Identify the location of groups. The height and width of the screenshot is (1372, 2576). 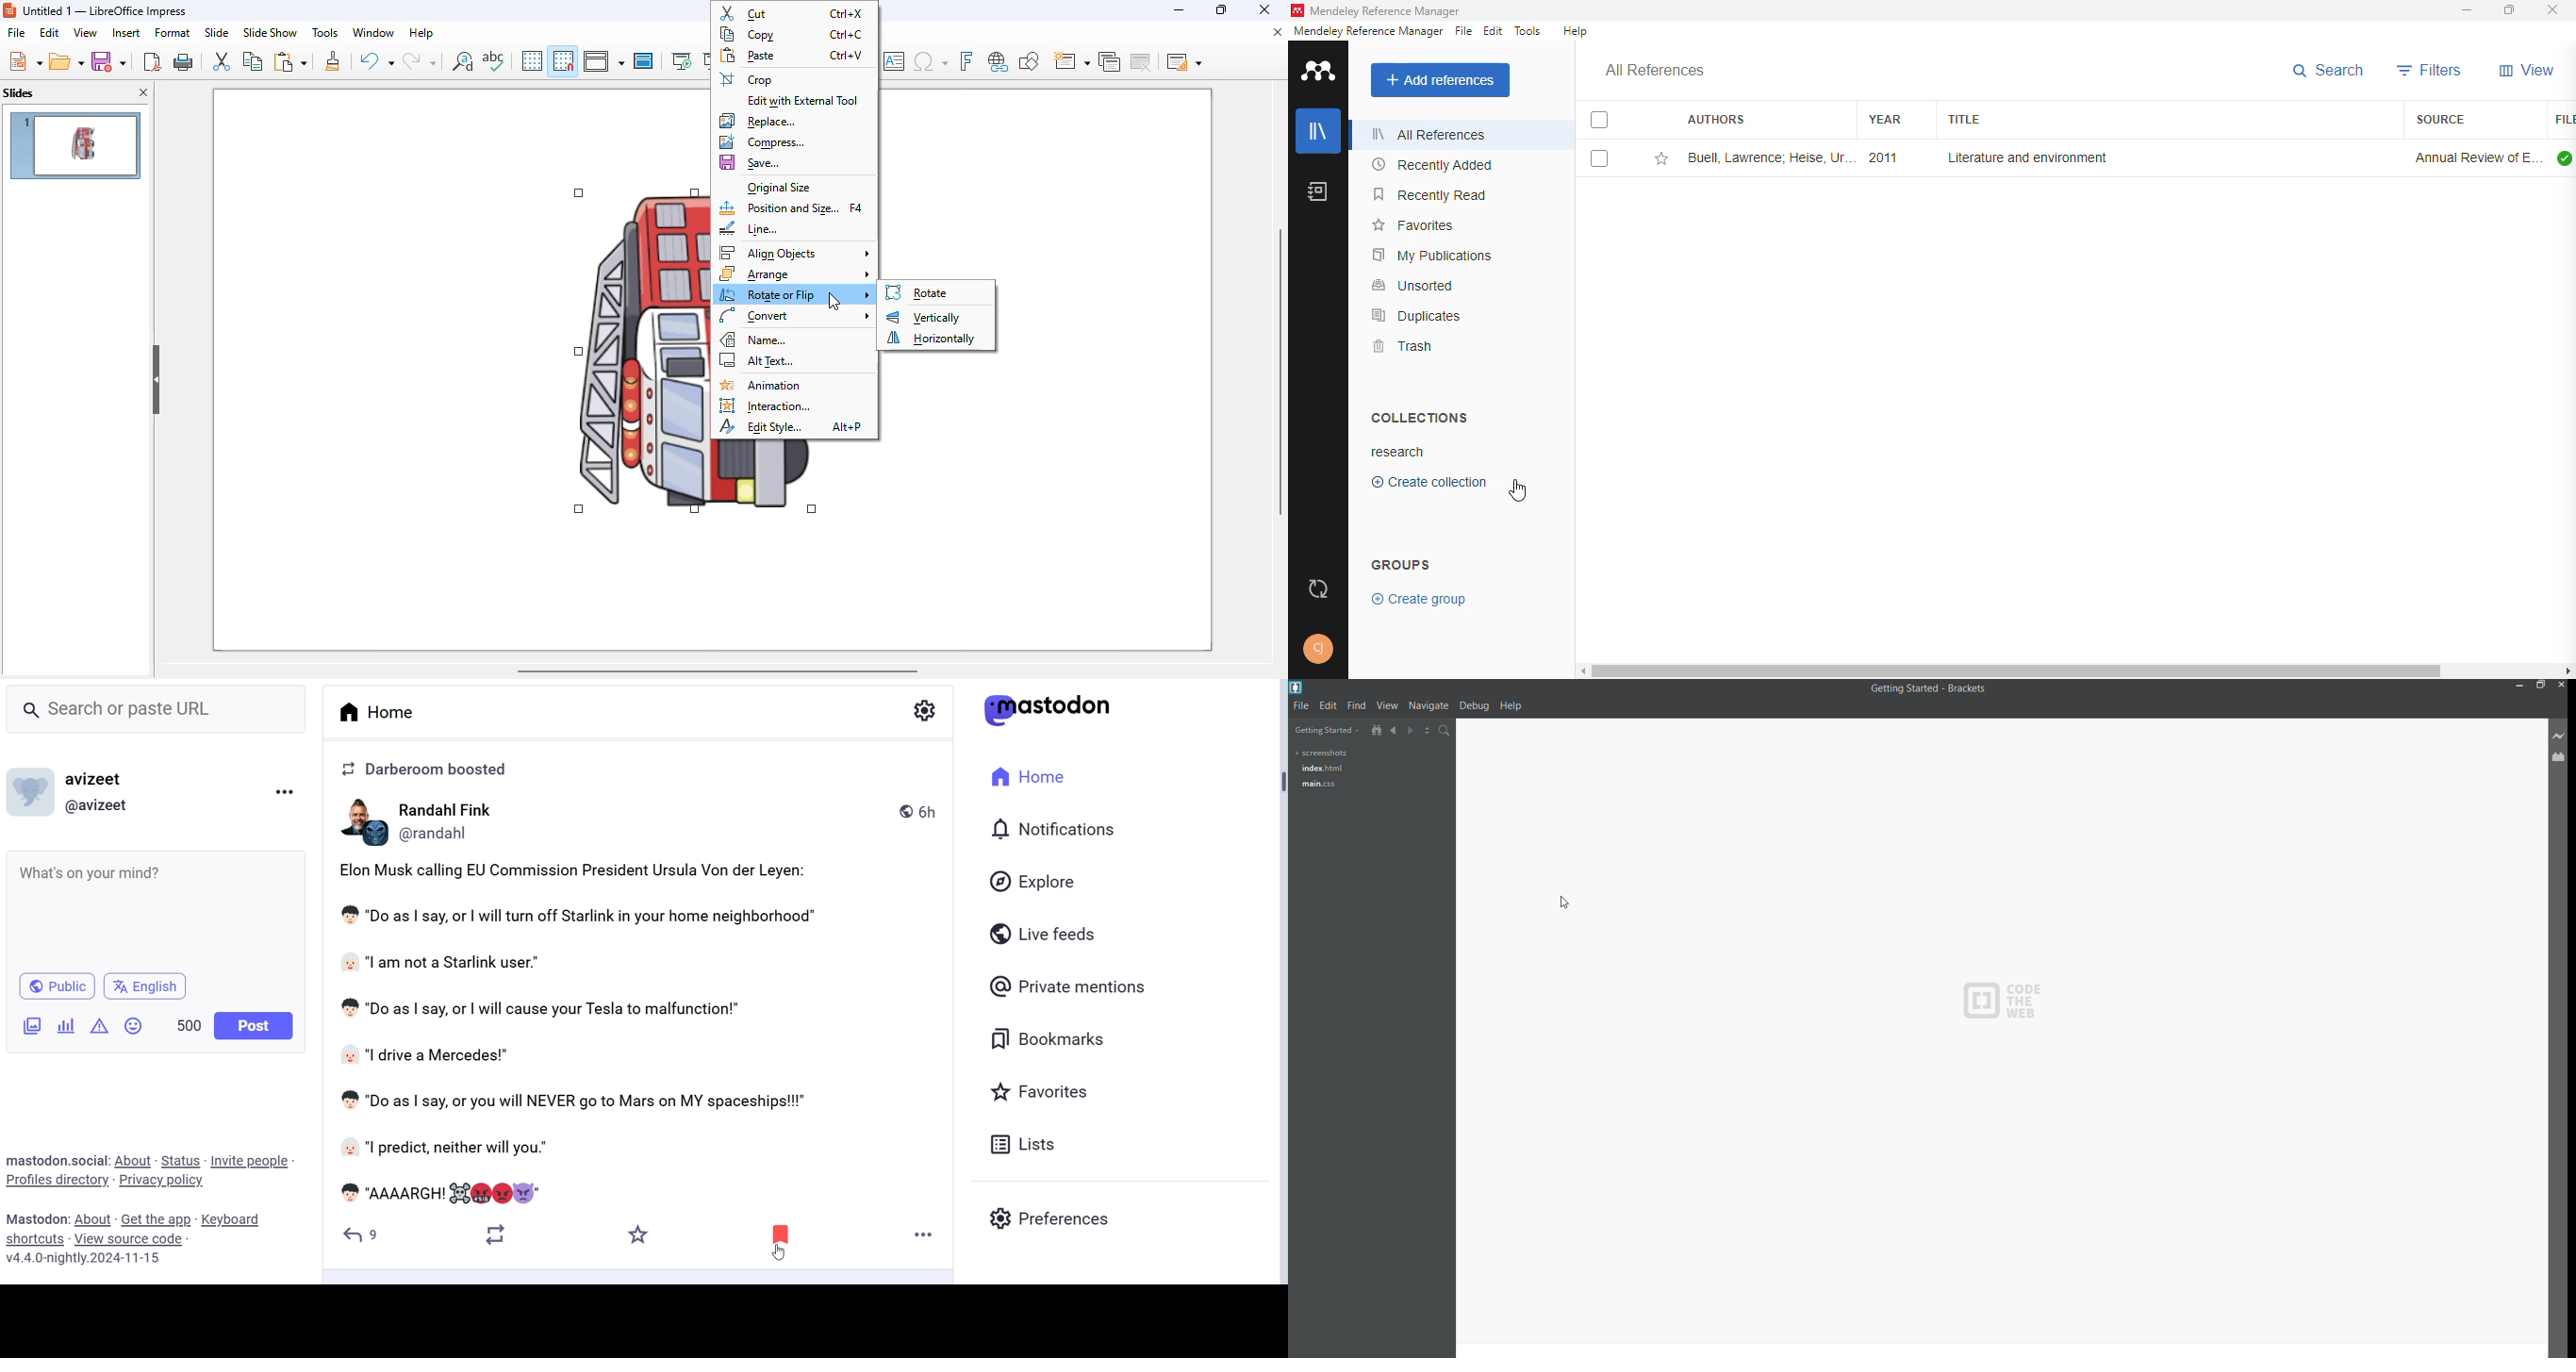
(1401, 565).